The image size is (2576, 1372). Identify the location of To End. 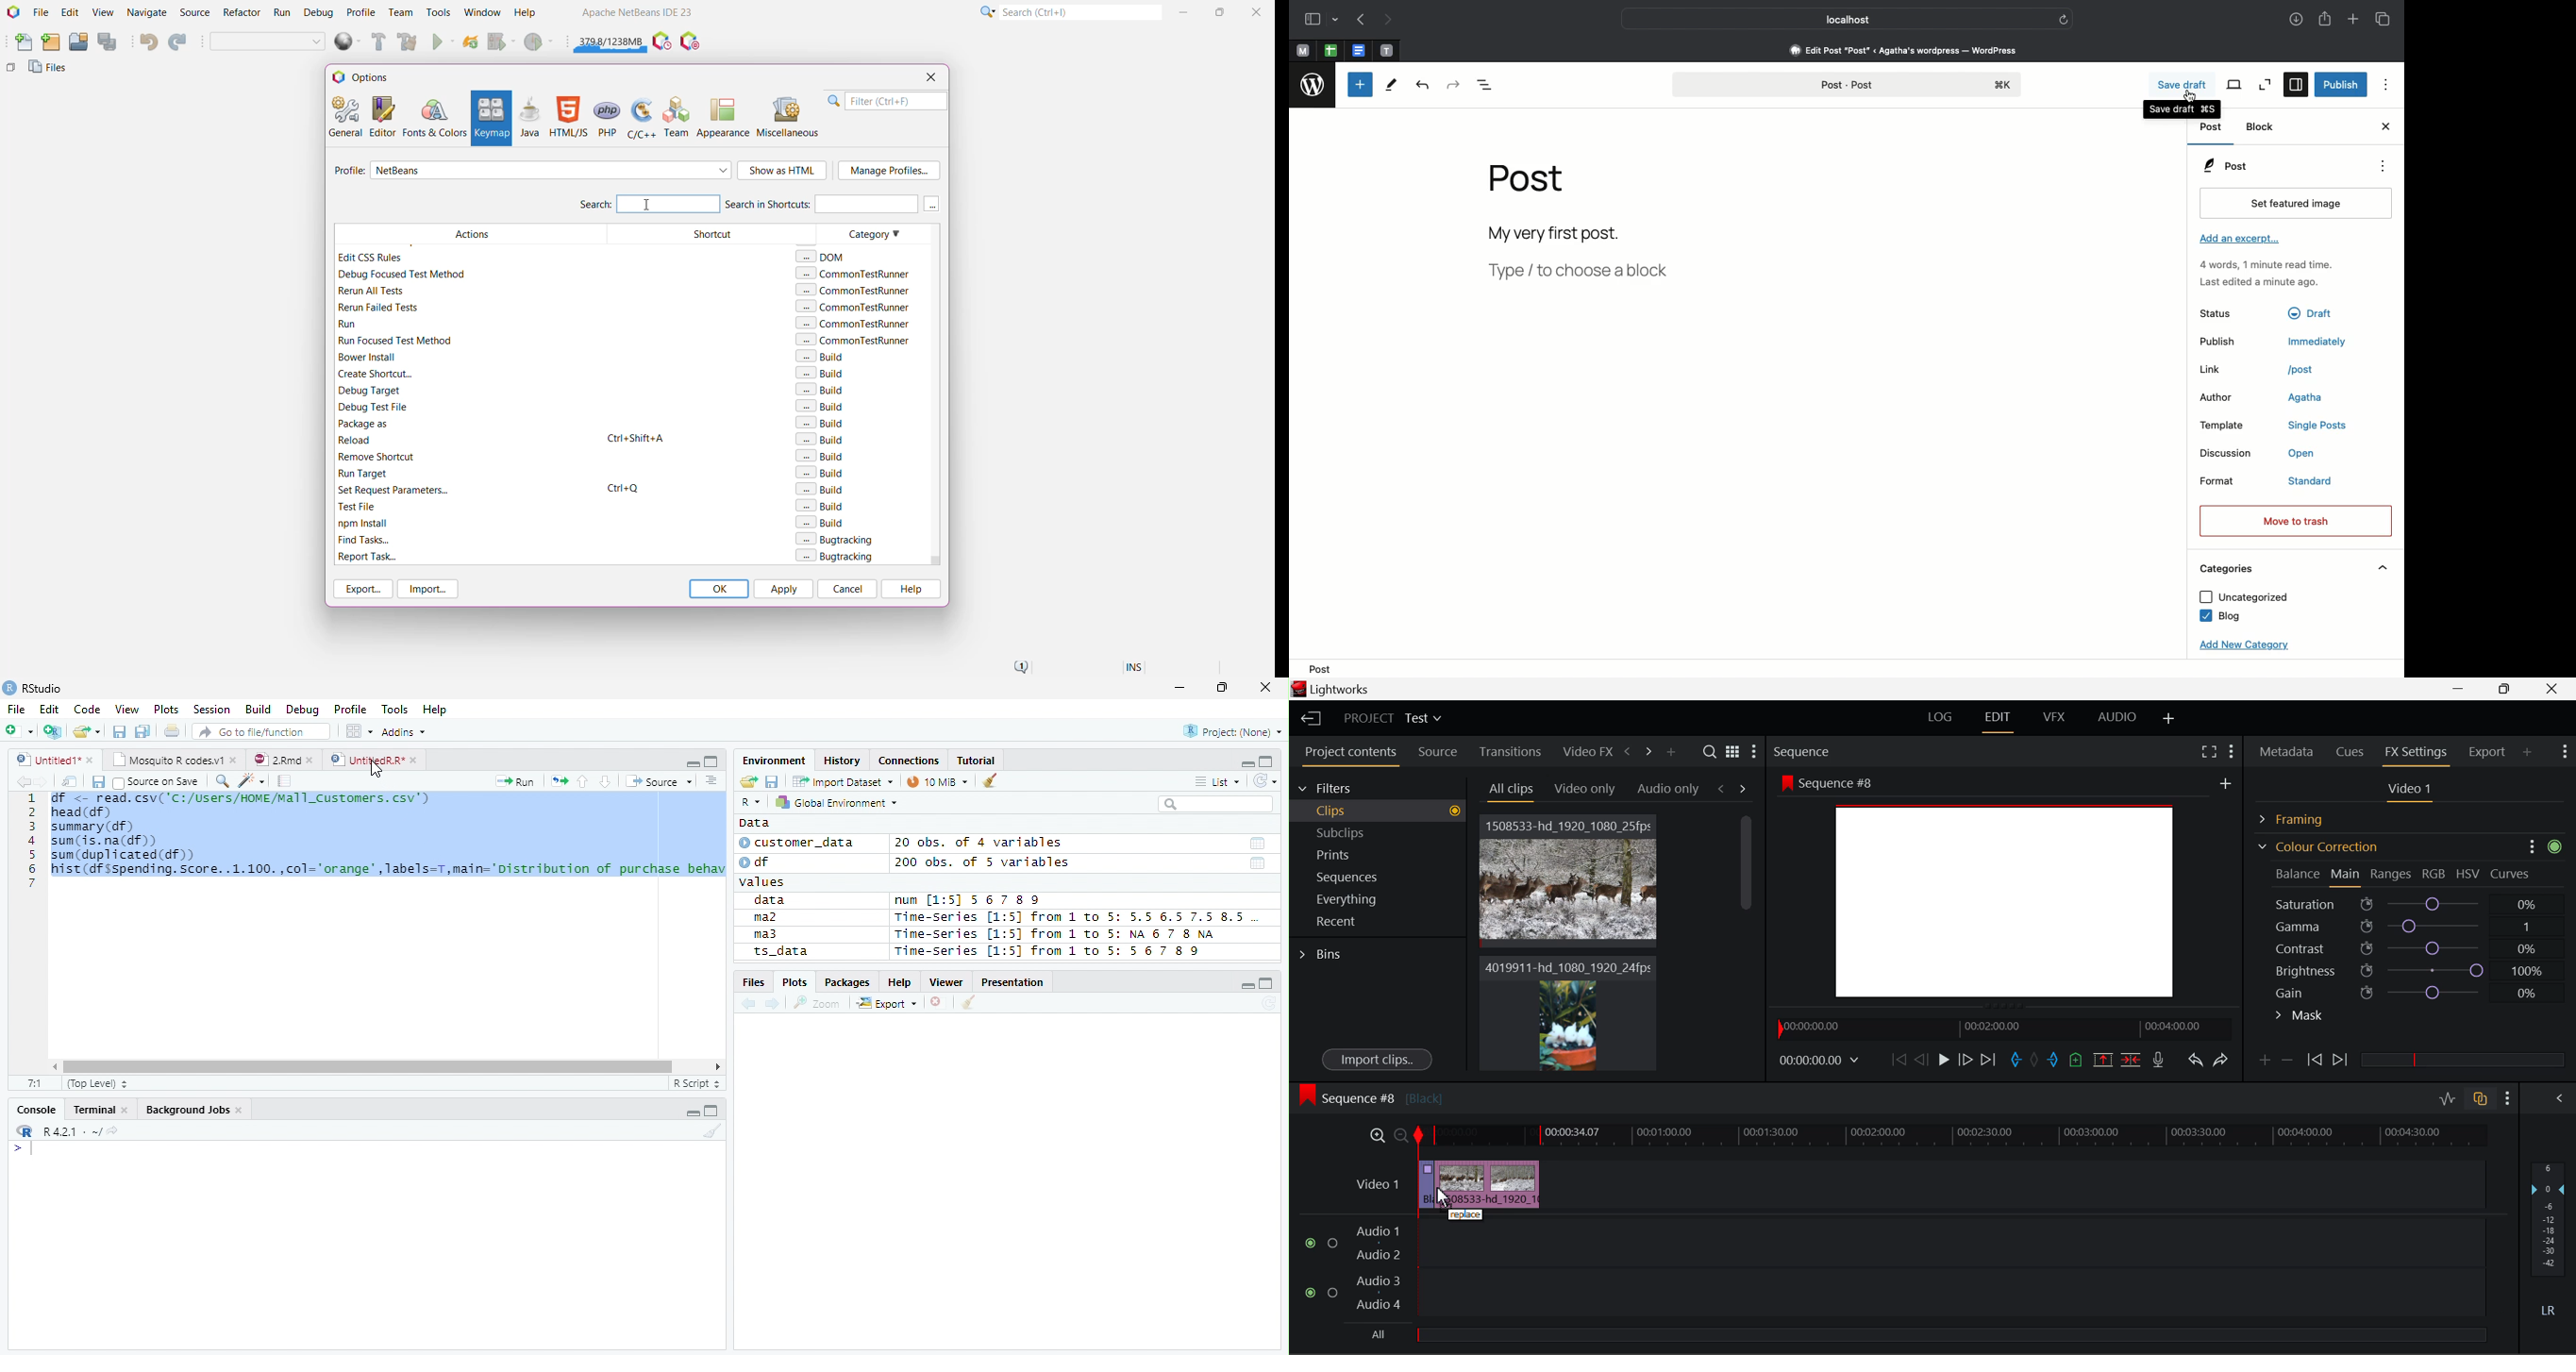
(1989, 1060).